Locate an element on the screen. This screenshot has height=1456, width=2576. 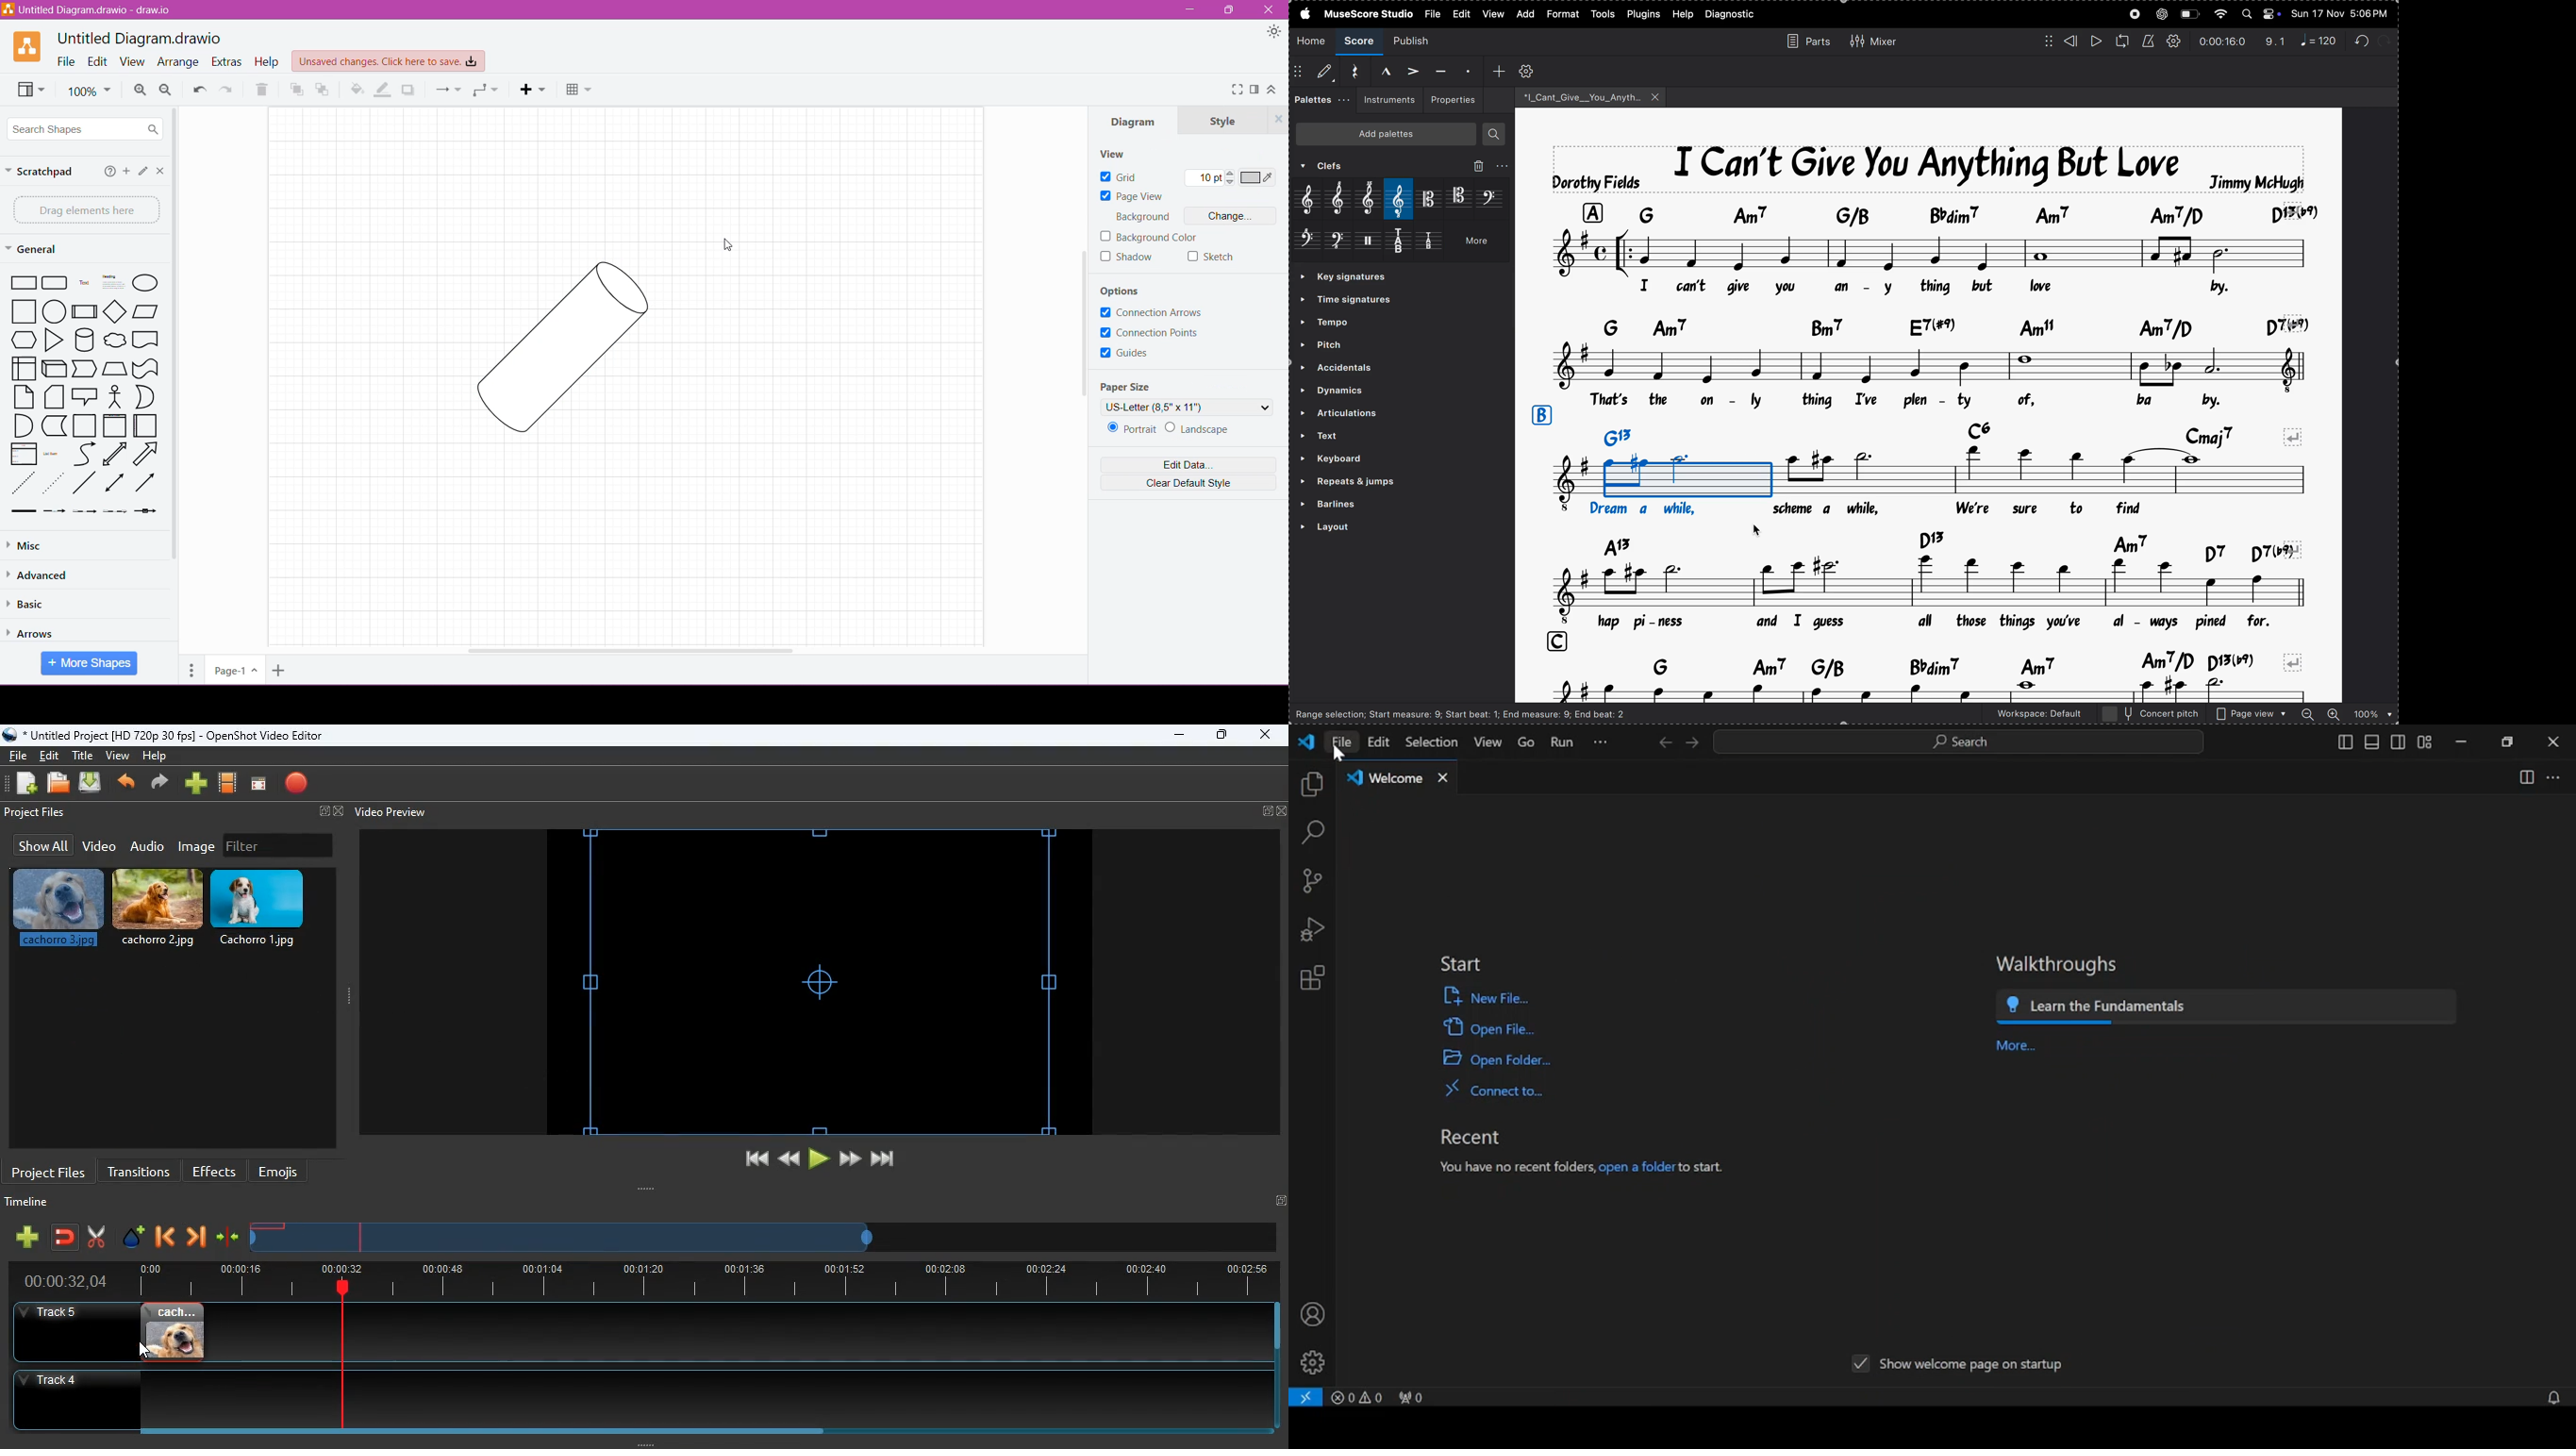
tablature is located at coordinates (1403, 243).